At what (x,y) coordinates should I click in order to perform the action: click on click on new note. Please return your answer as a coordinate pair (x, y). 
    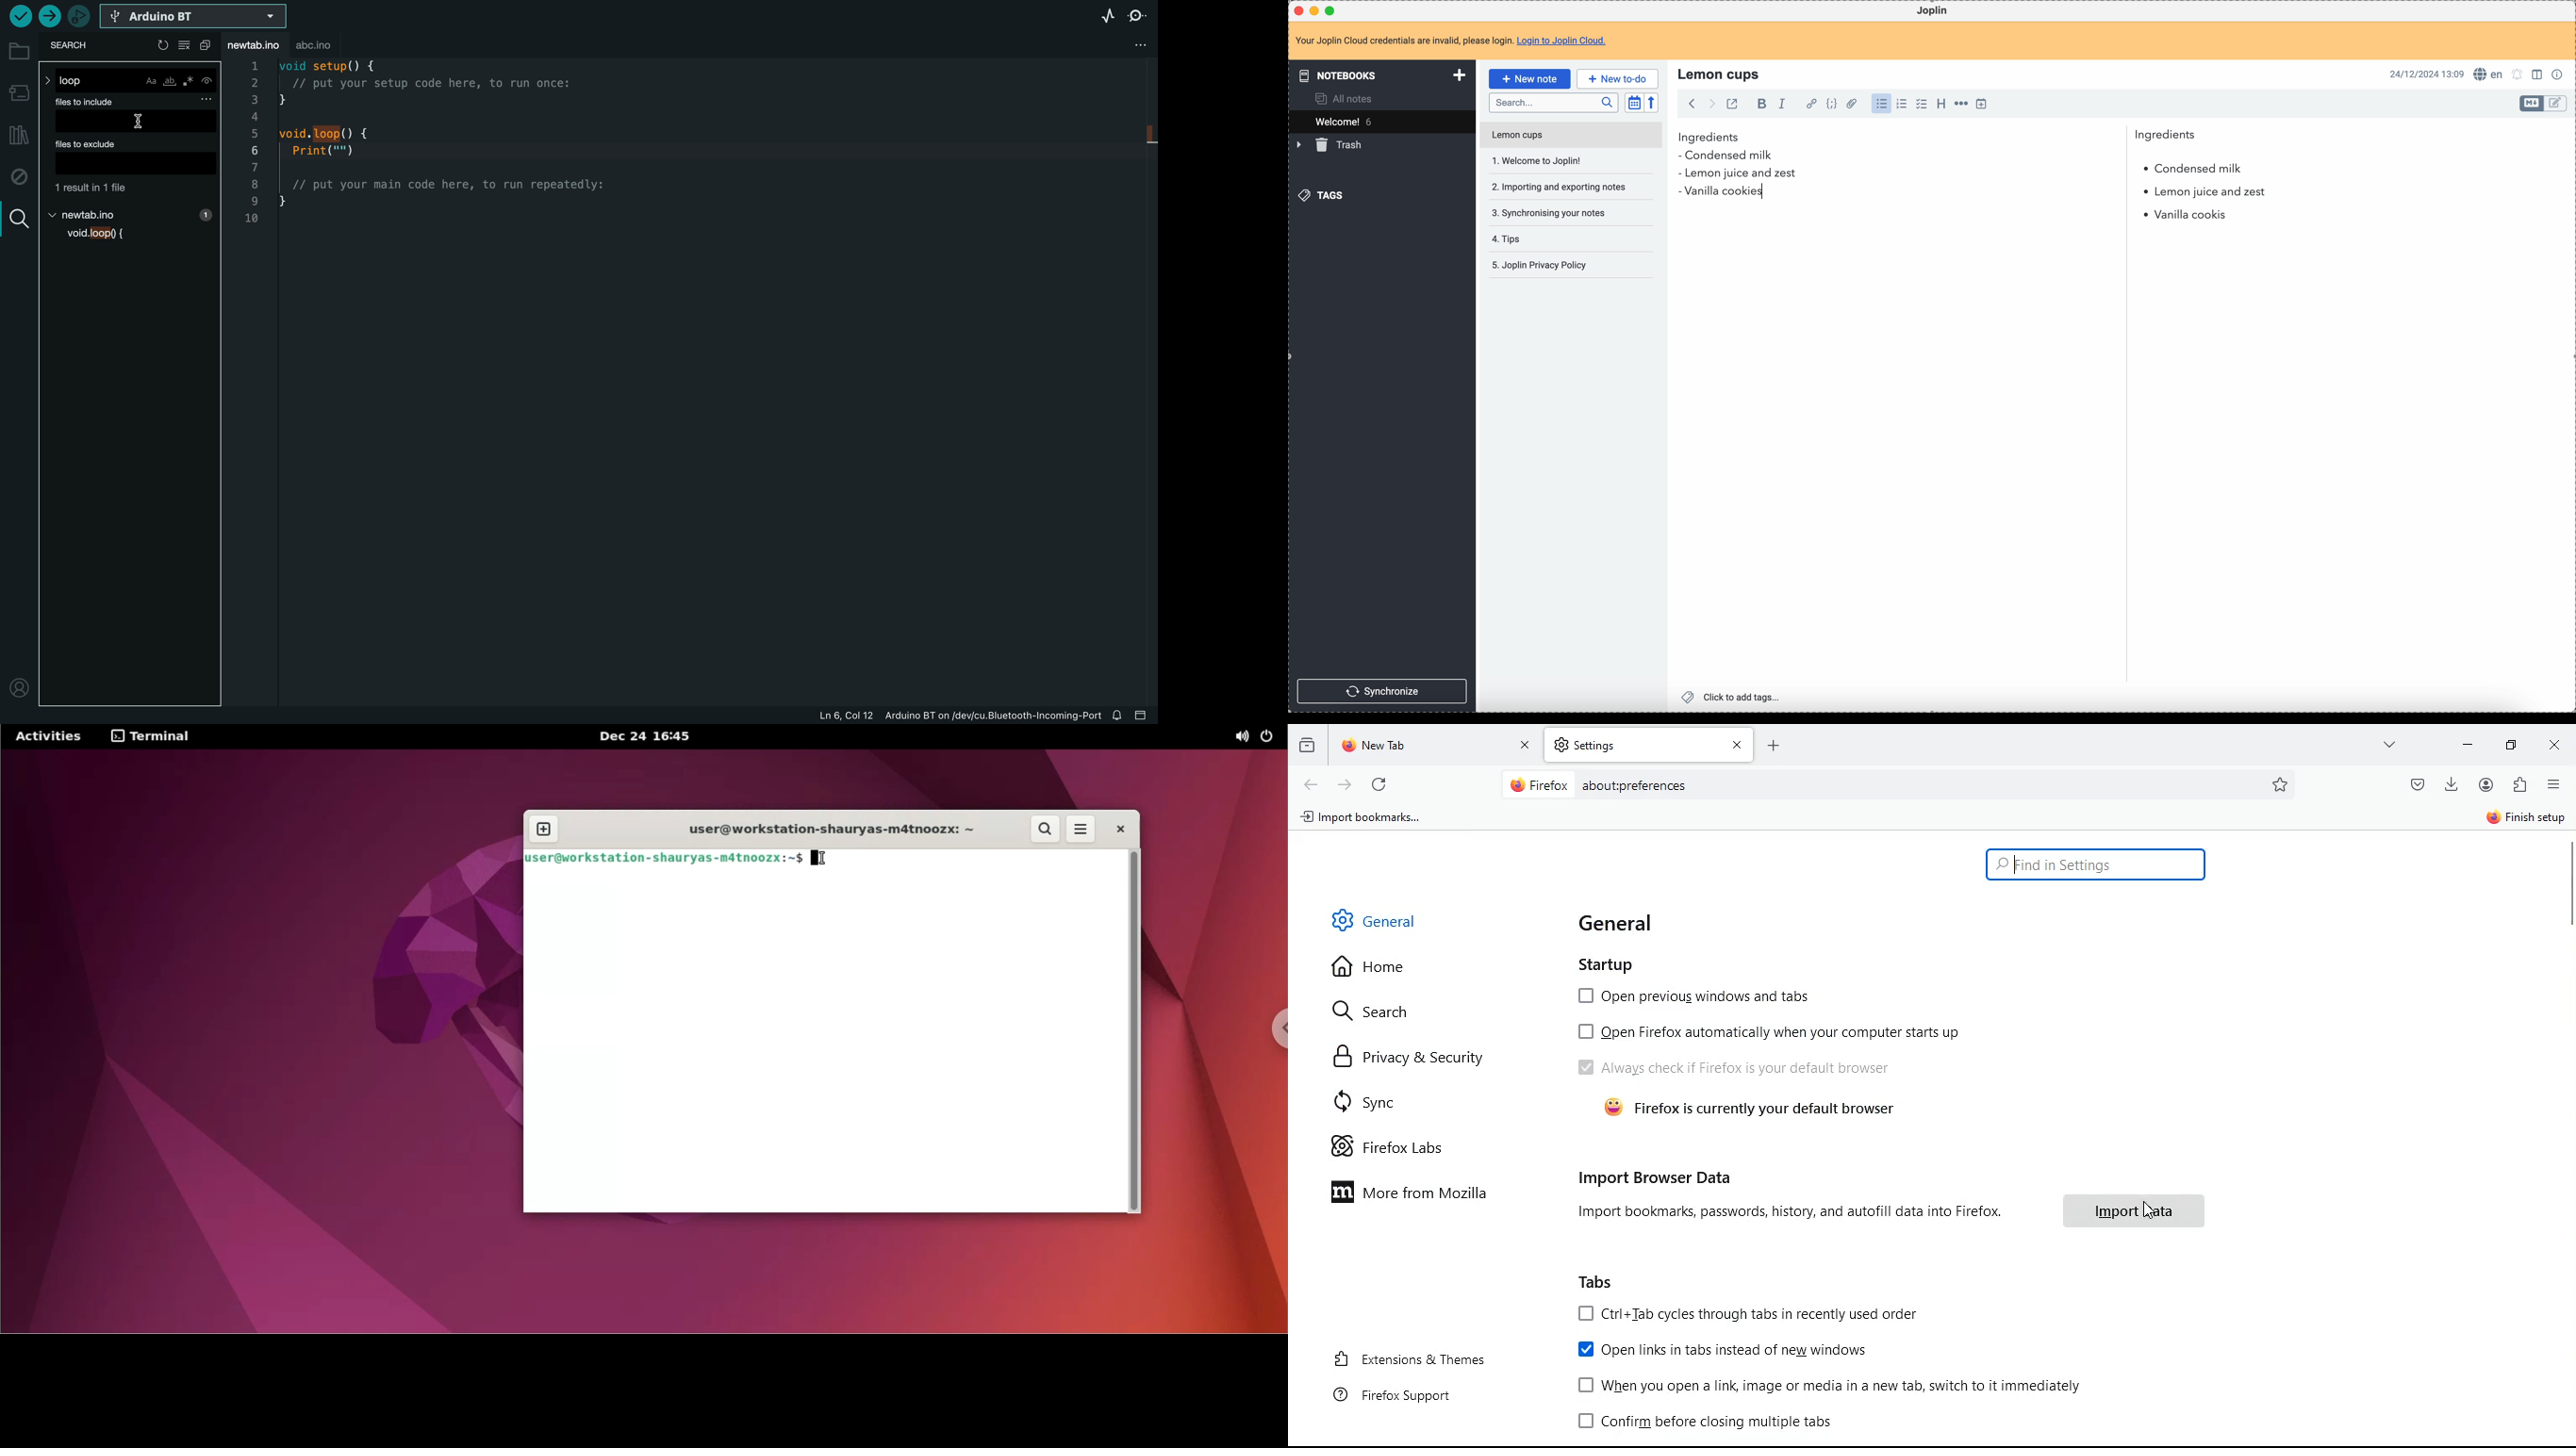
    Looking at the image, I should click on (1529, 79).